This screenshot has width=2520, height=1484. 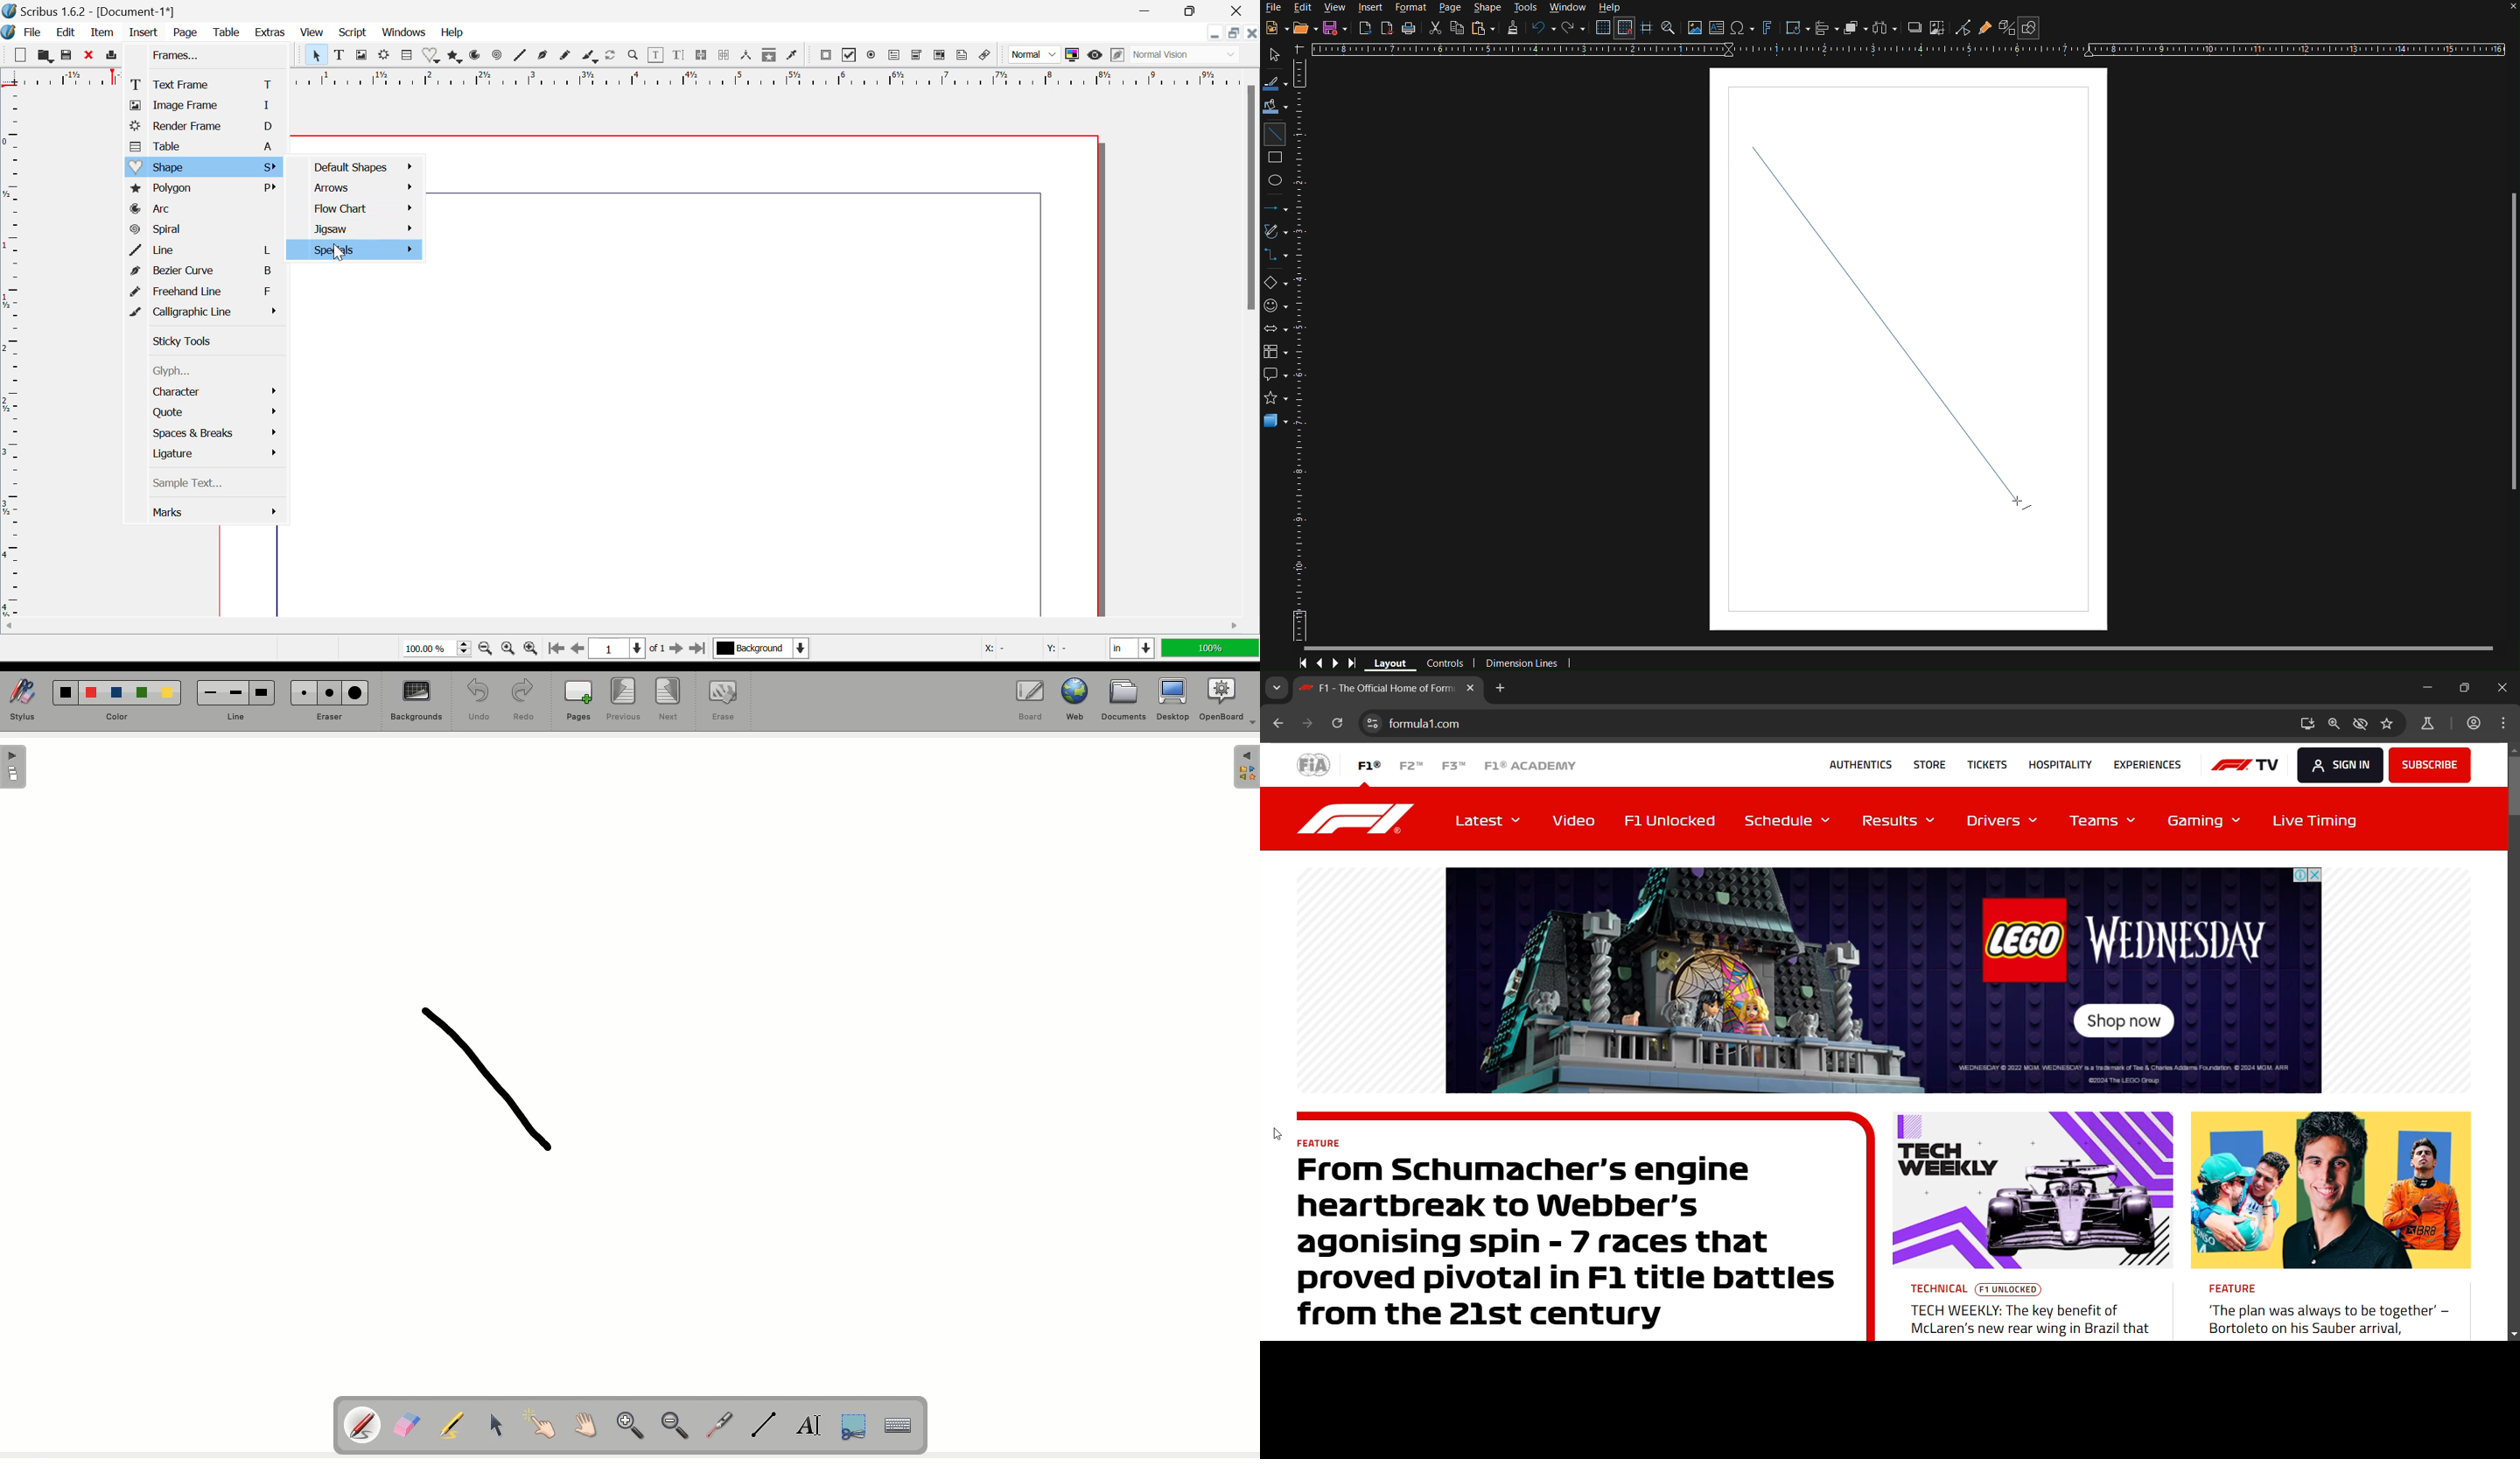 I want to click on Quote, so click(x=209, y=412).